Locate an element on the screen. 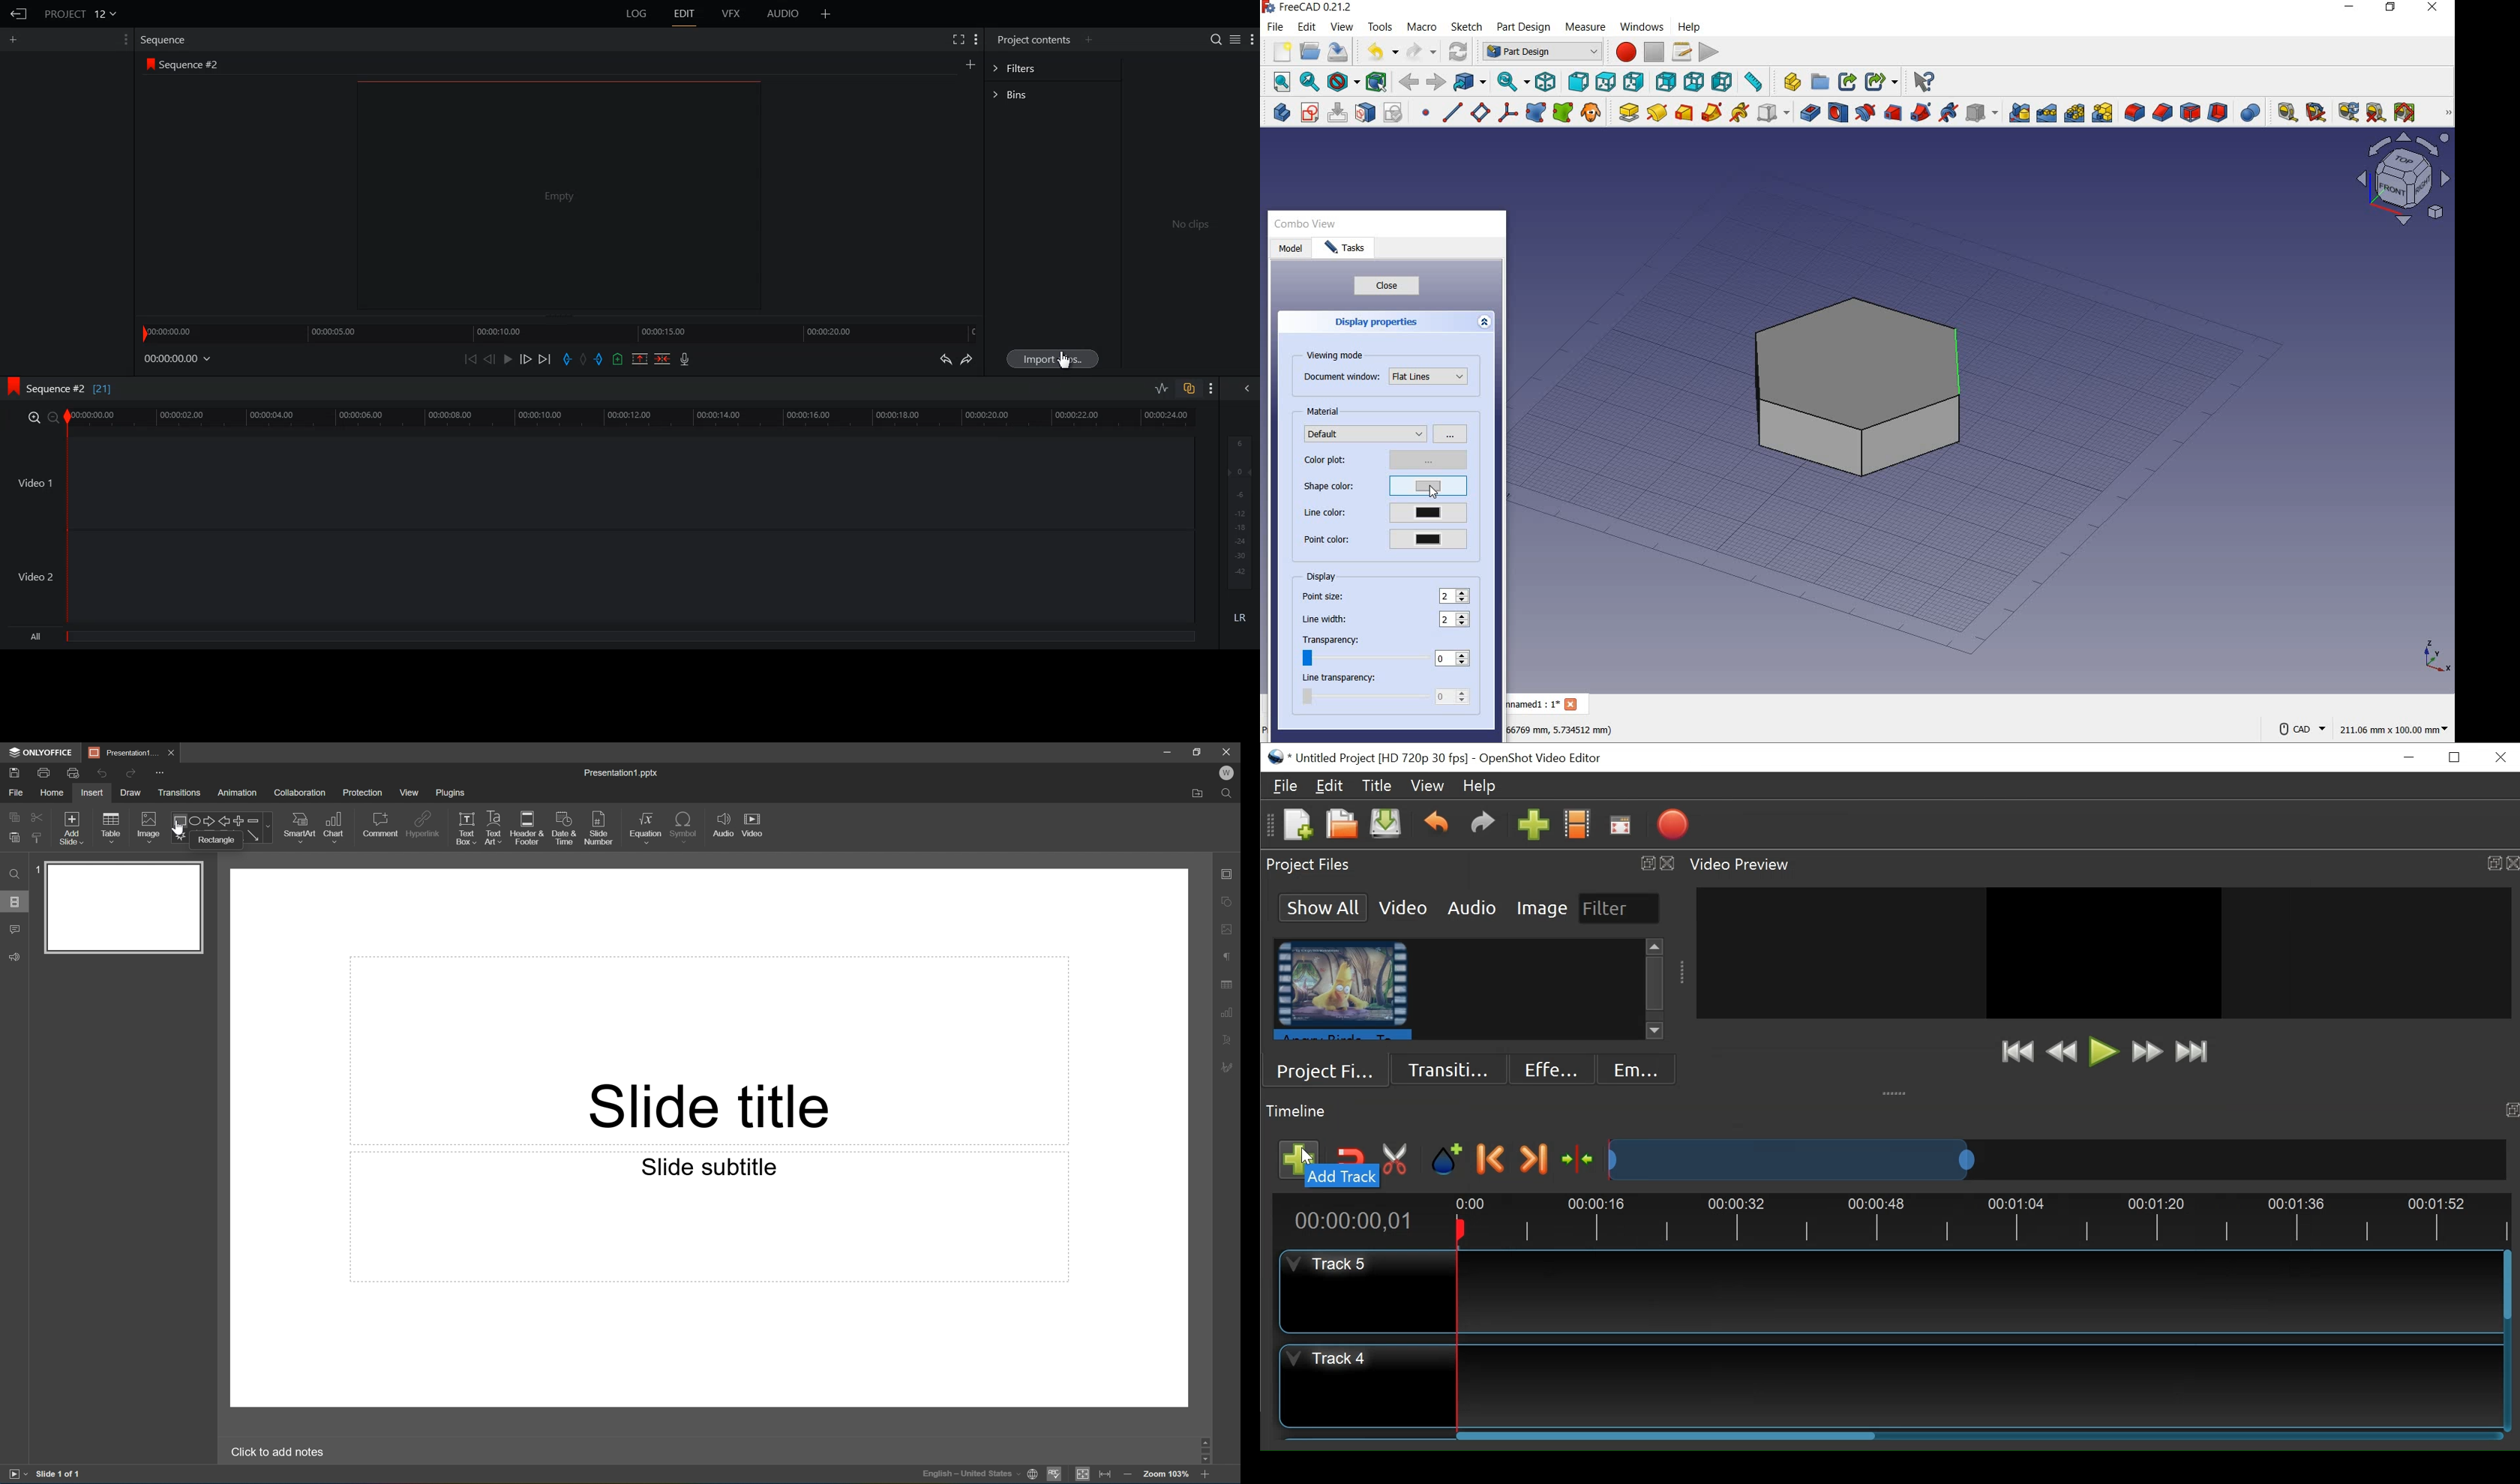 This screenshot has height=1484, width=2520. Shape settings is located at coordinates (1231, 901).